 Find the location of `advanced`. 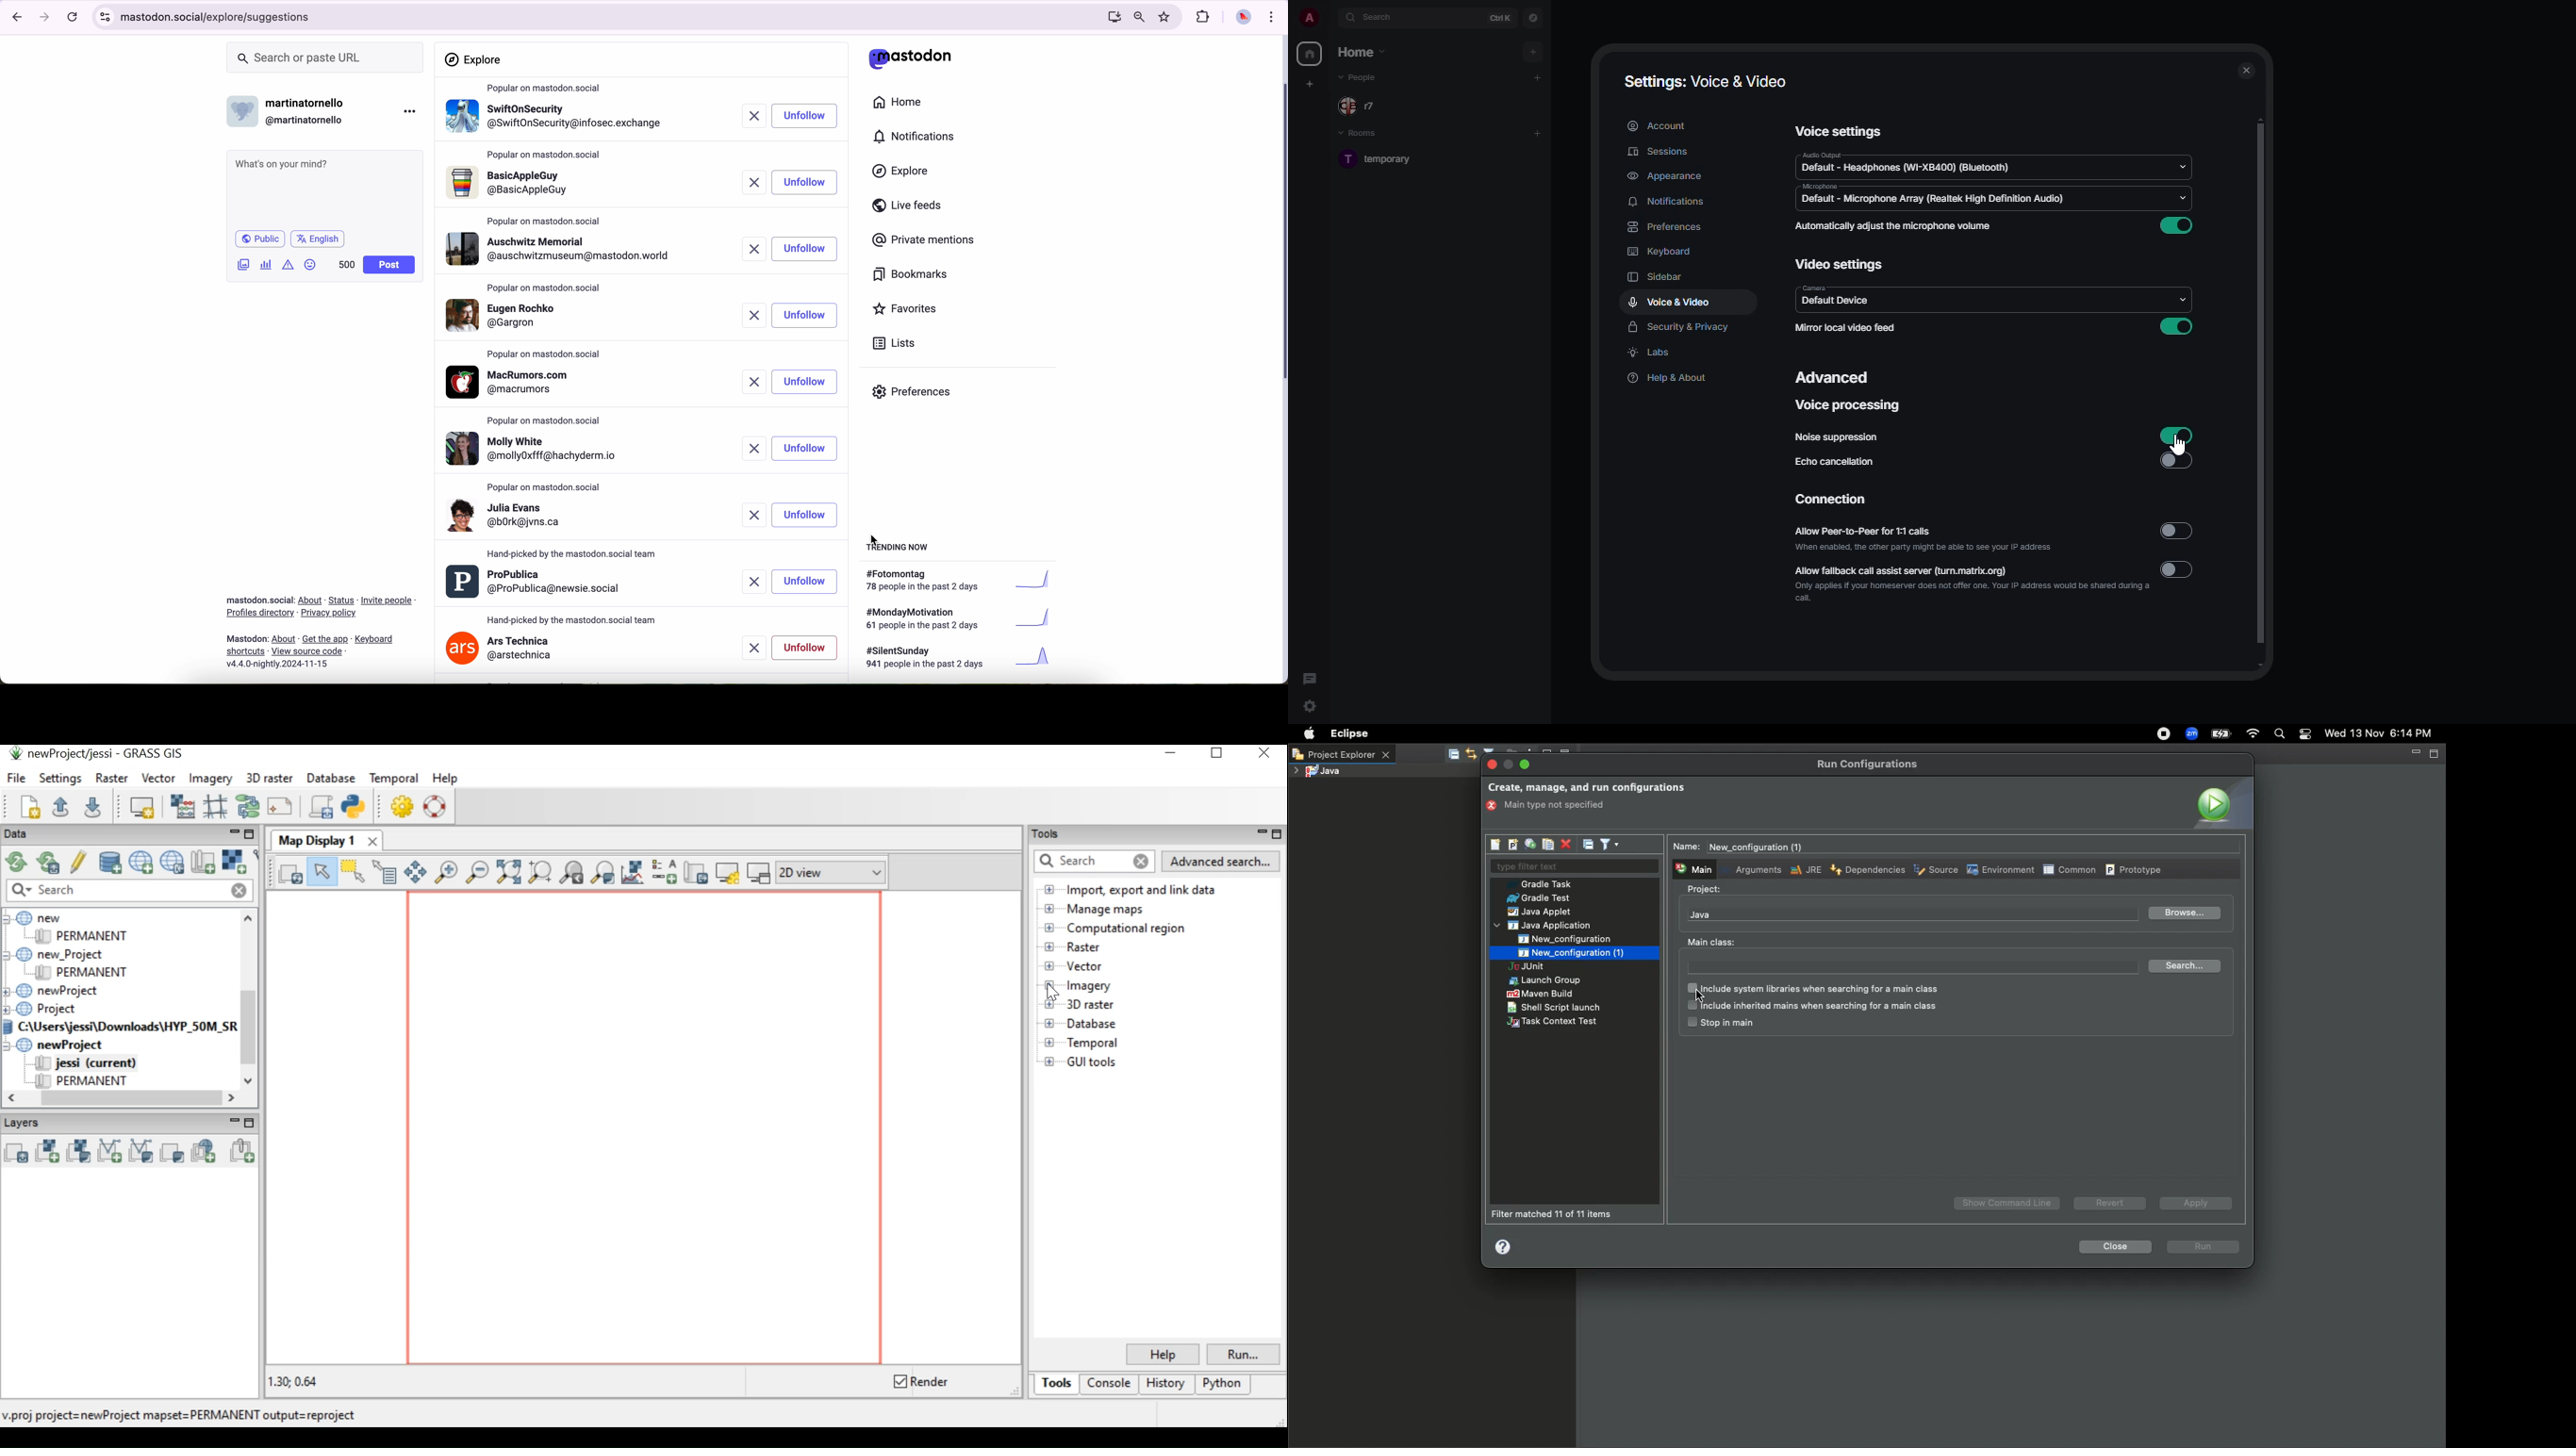

advanced is located at coordinates (1835, 377).